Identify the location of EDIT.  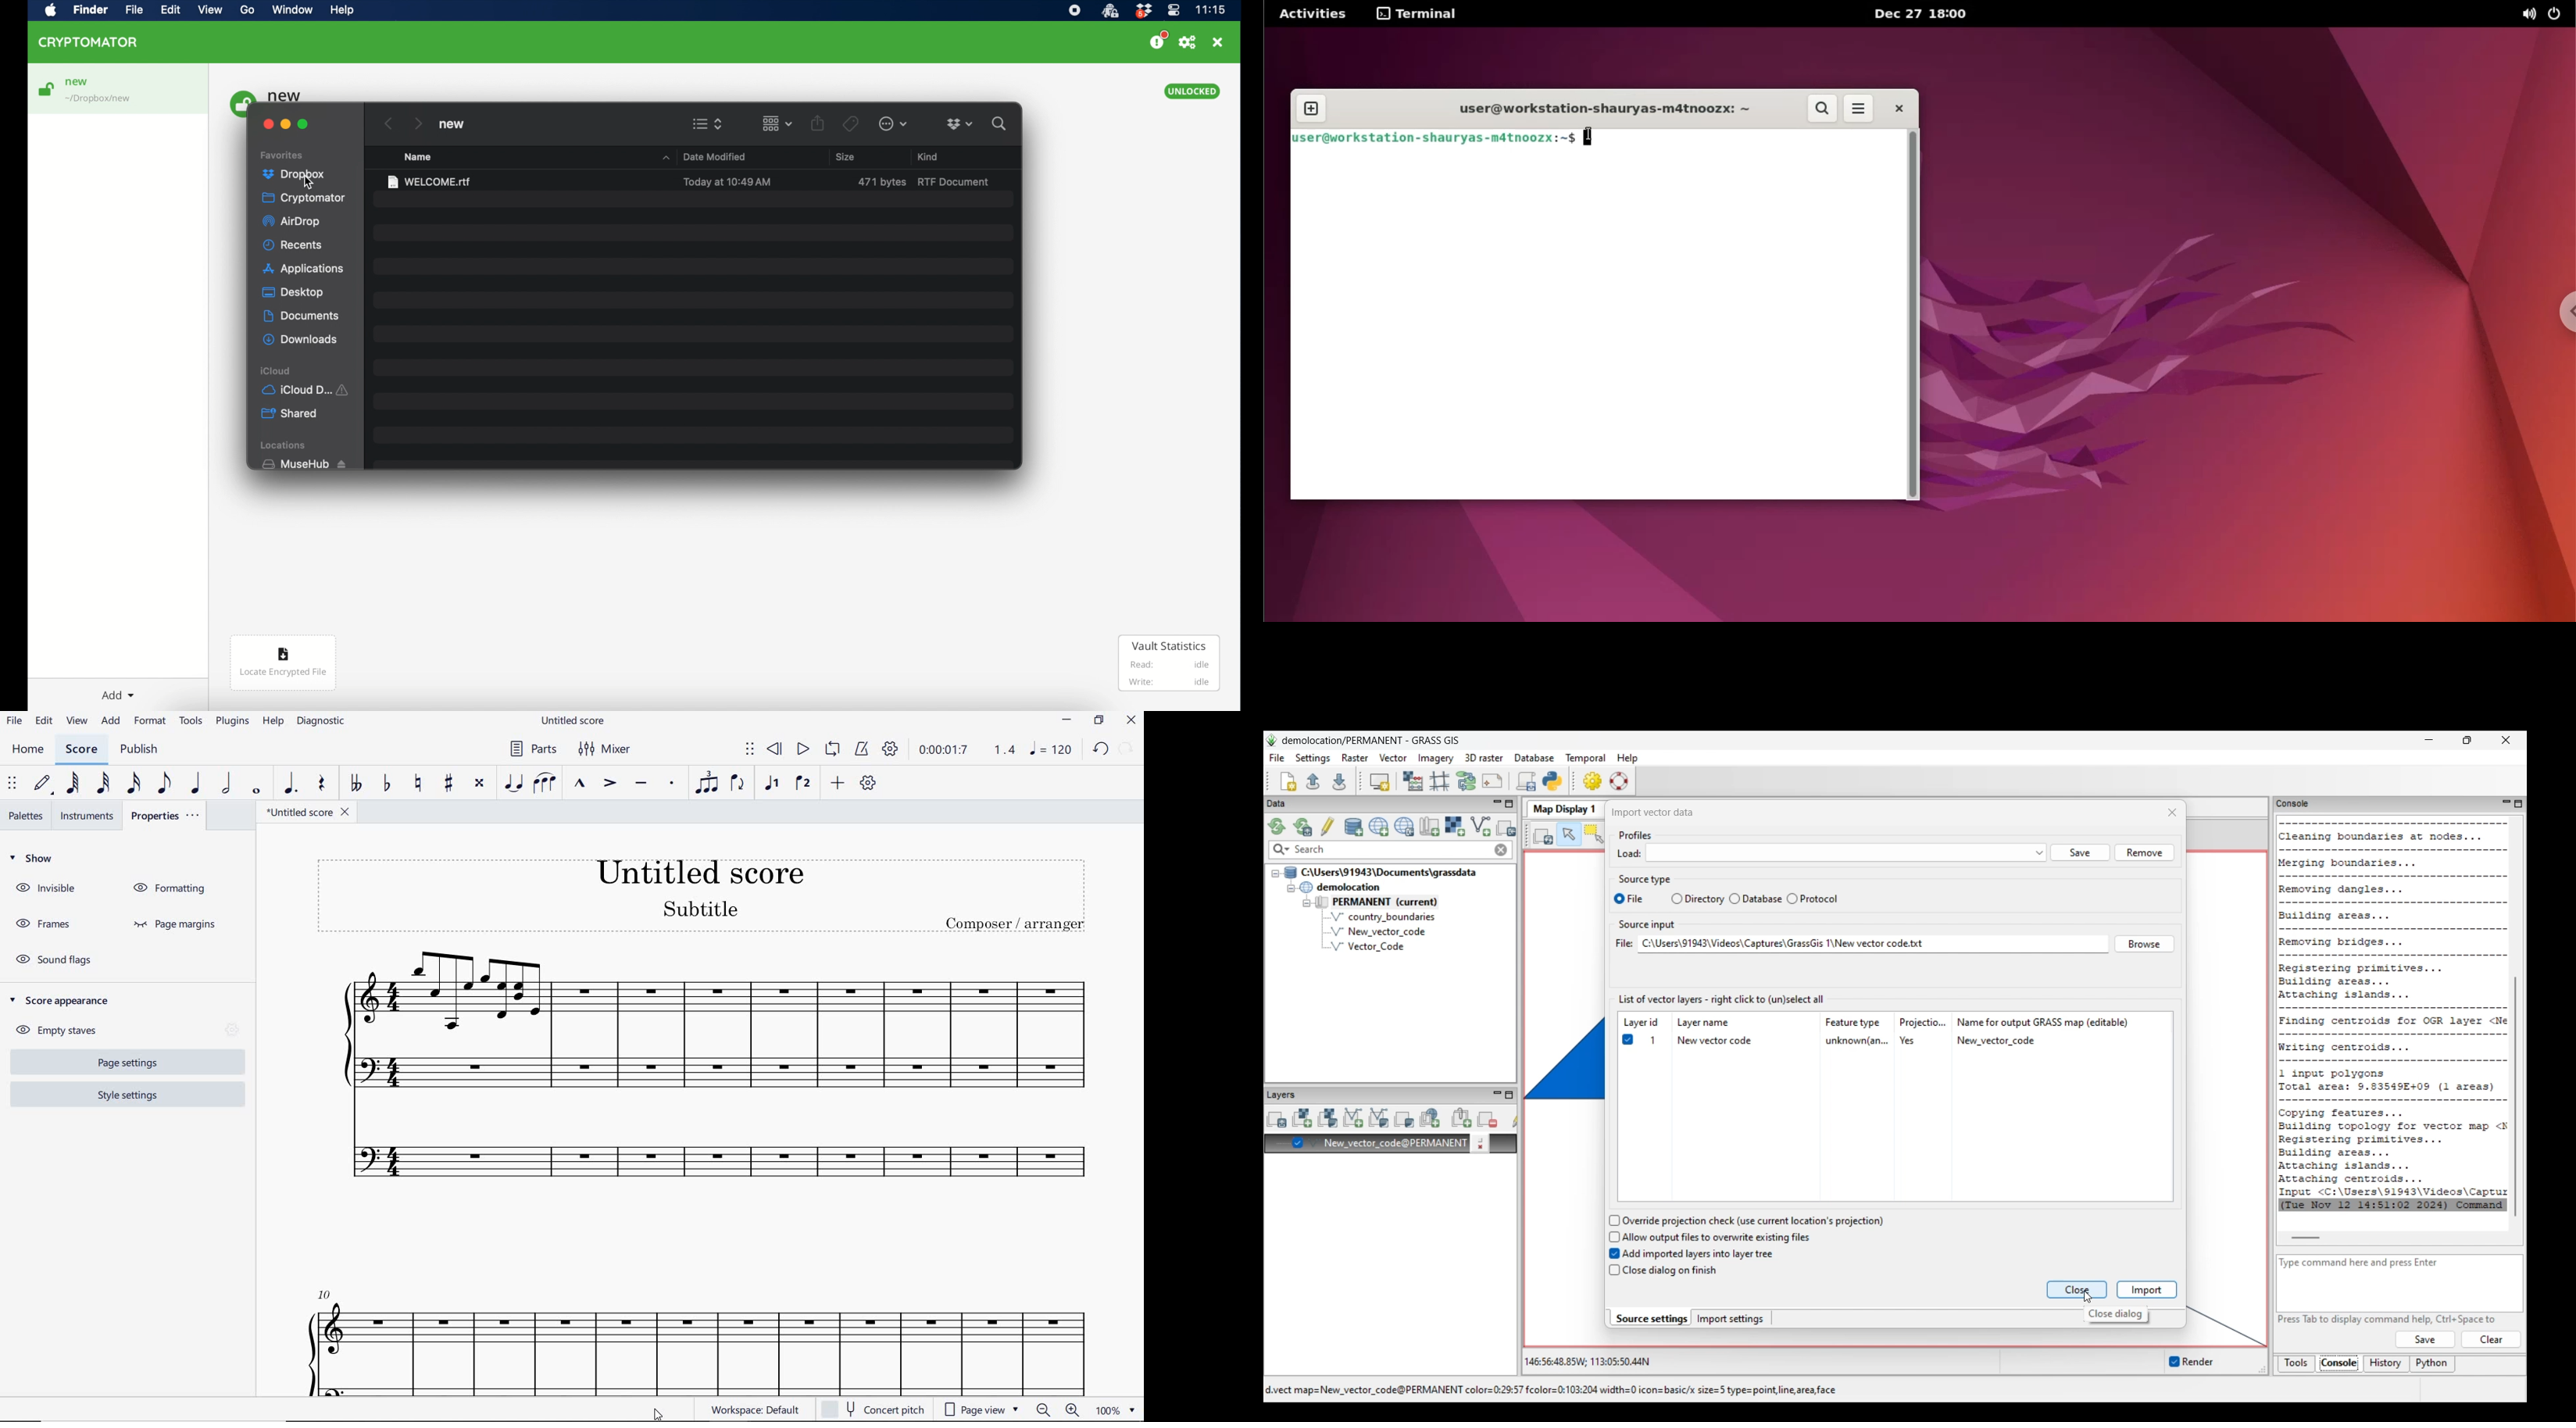
(44, 722).